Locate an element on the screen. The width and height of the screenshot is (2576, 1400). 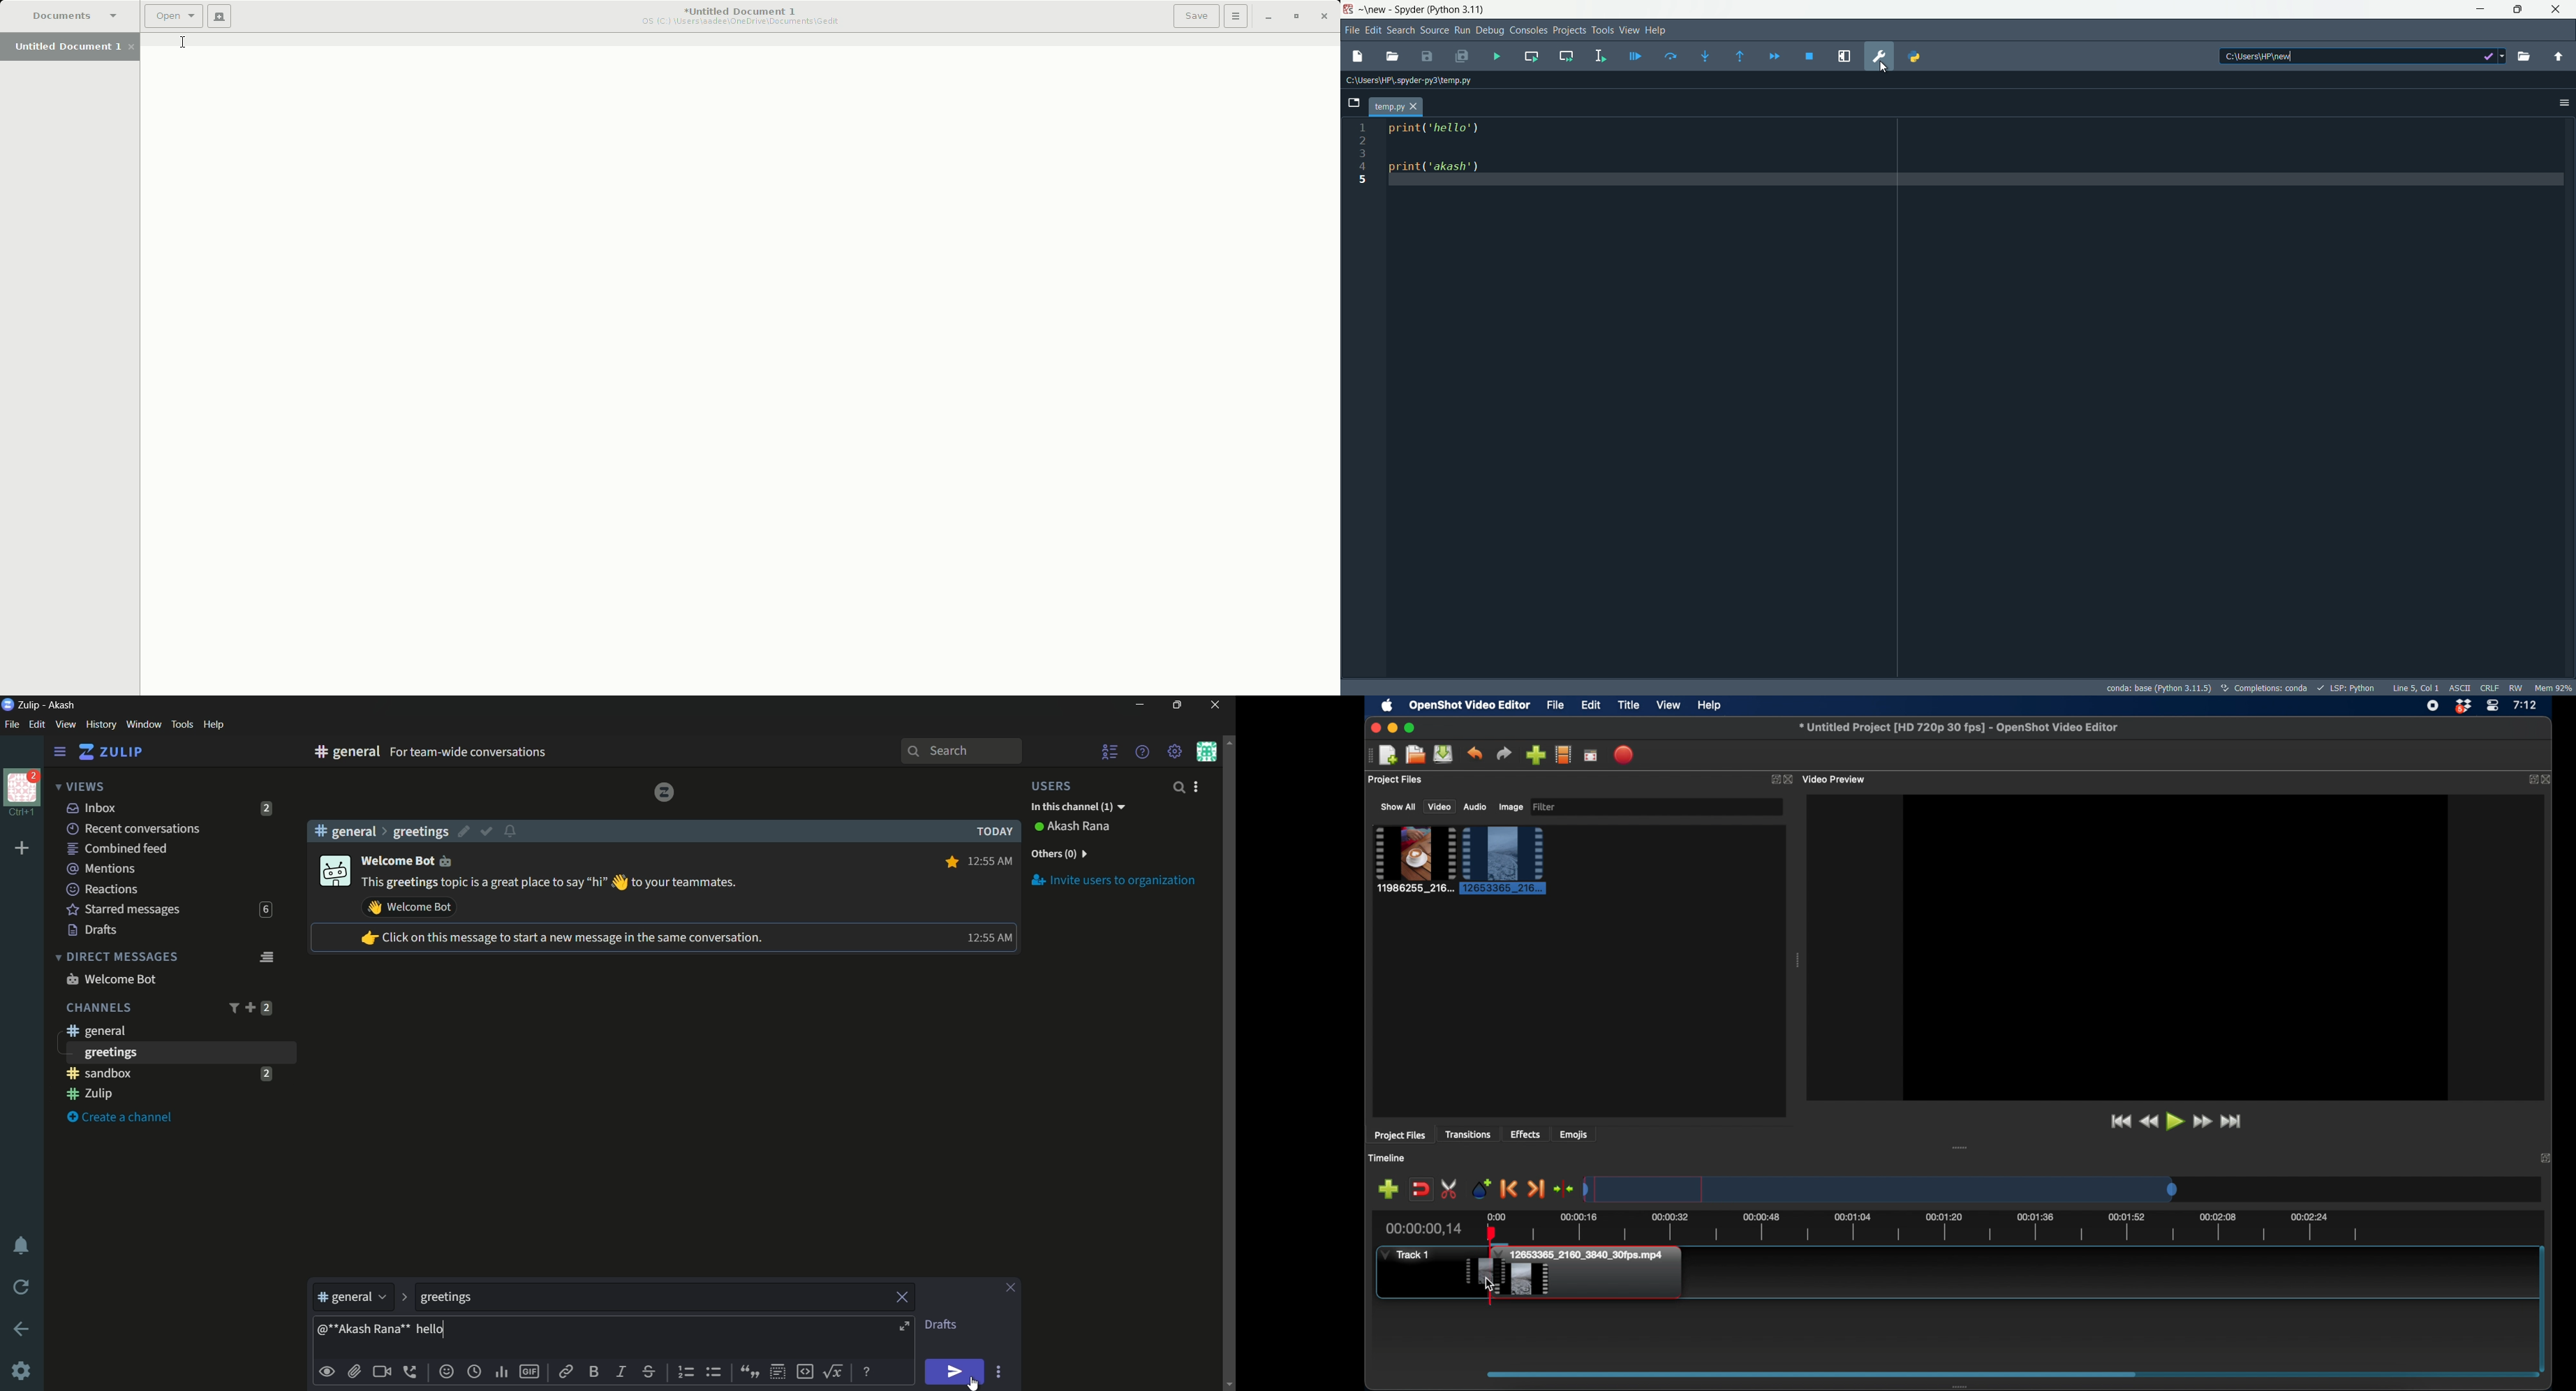
python 3.11 is located at coordinates (1456, 10).